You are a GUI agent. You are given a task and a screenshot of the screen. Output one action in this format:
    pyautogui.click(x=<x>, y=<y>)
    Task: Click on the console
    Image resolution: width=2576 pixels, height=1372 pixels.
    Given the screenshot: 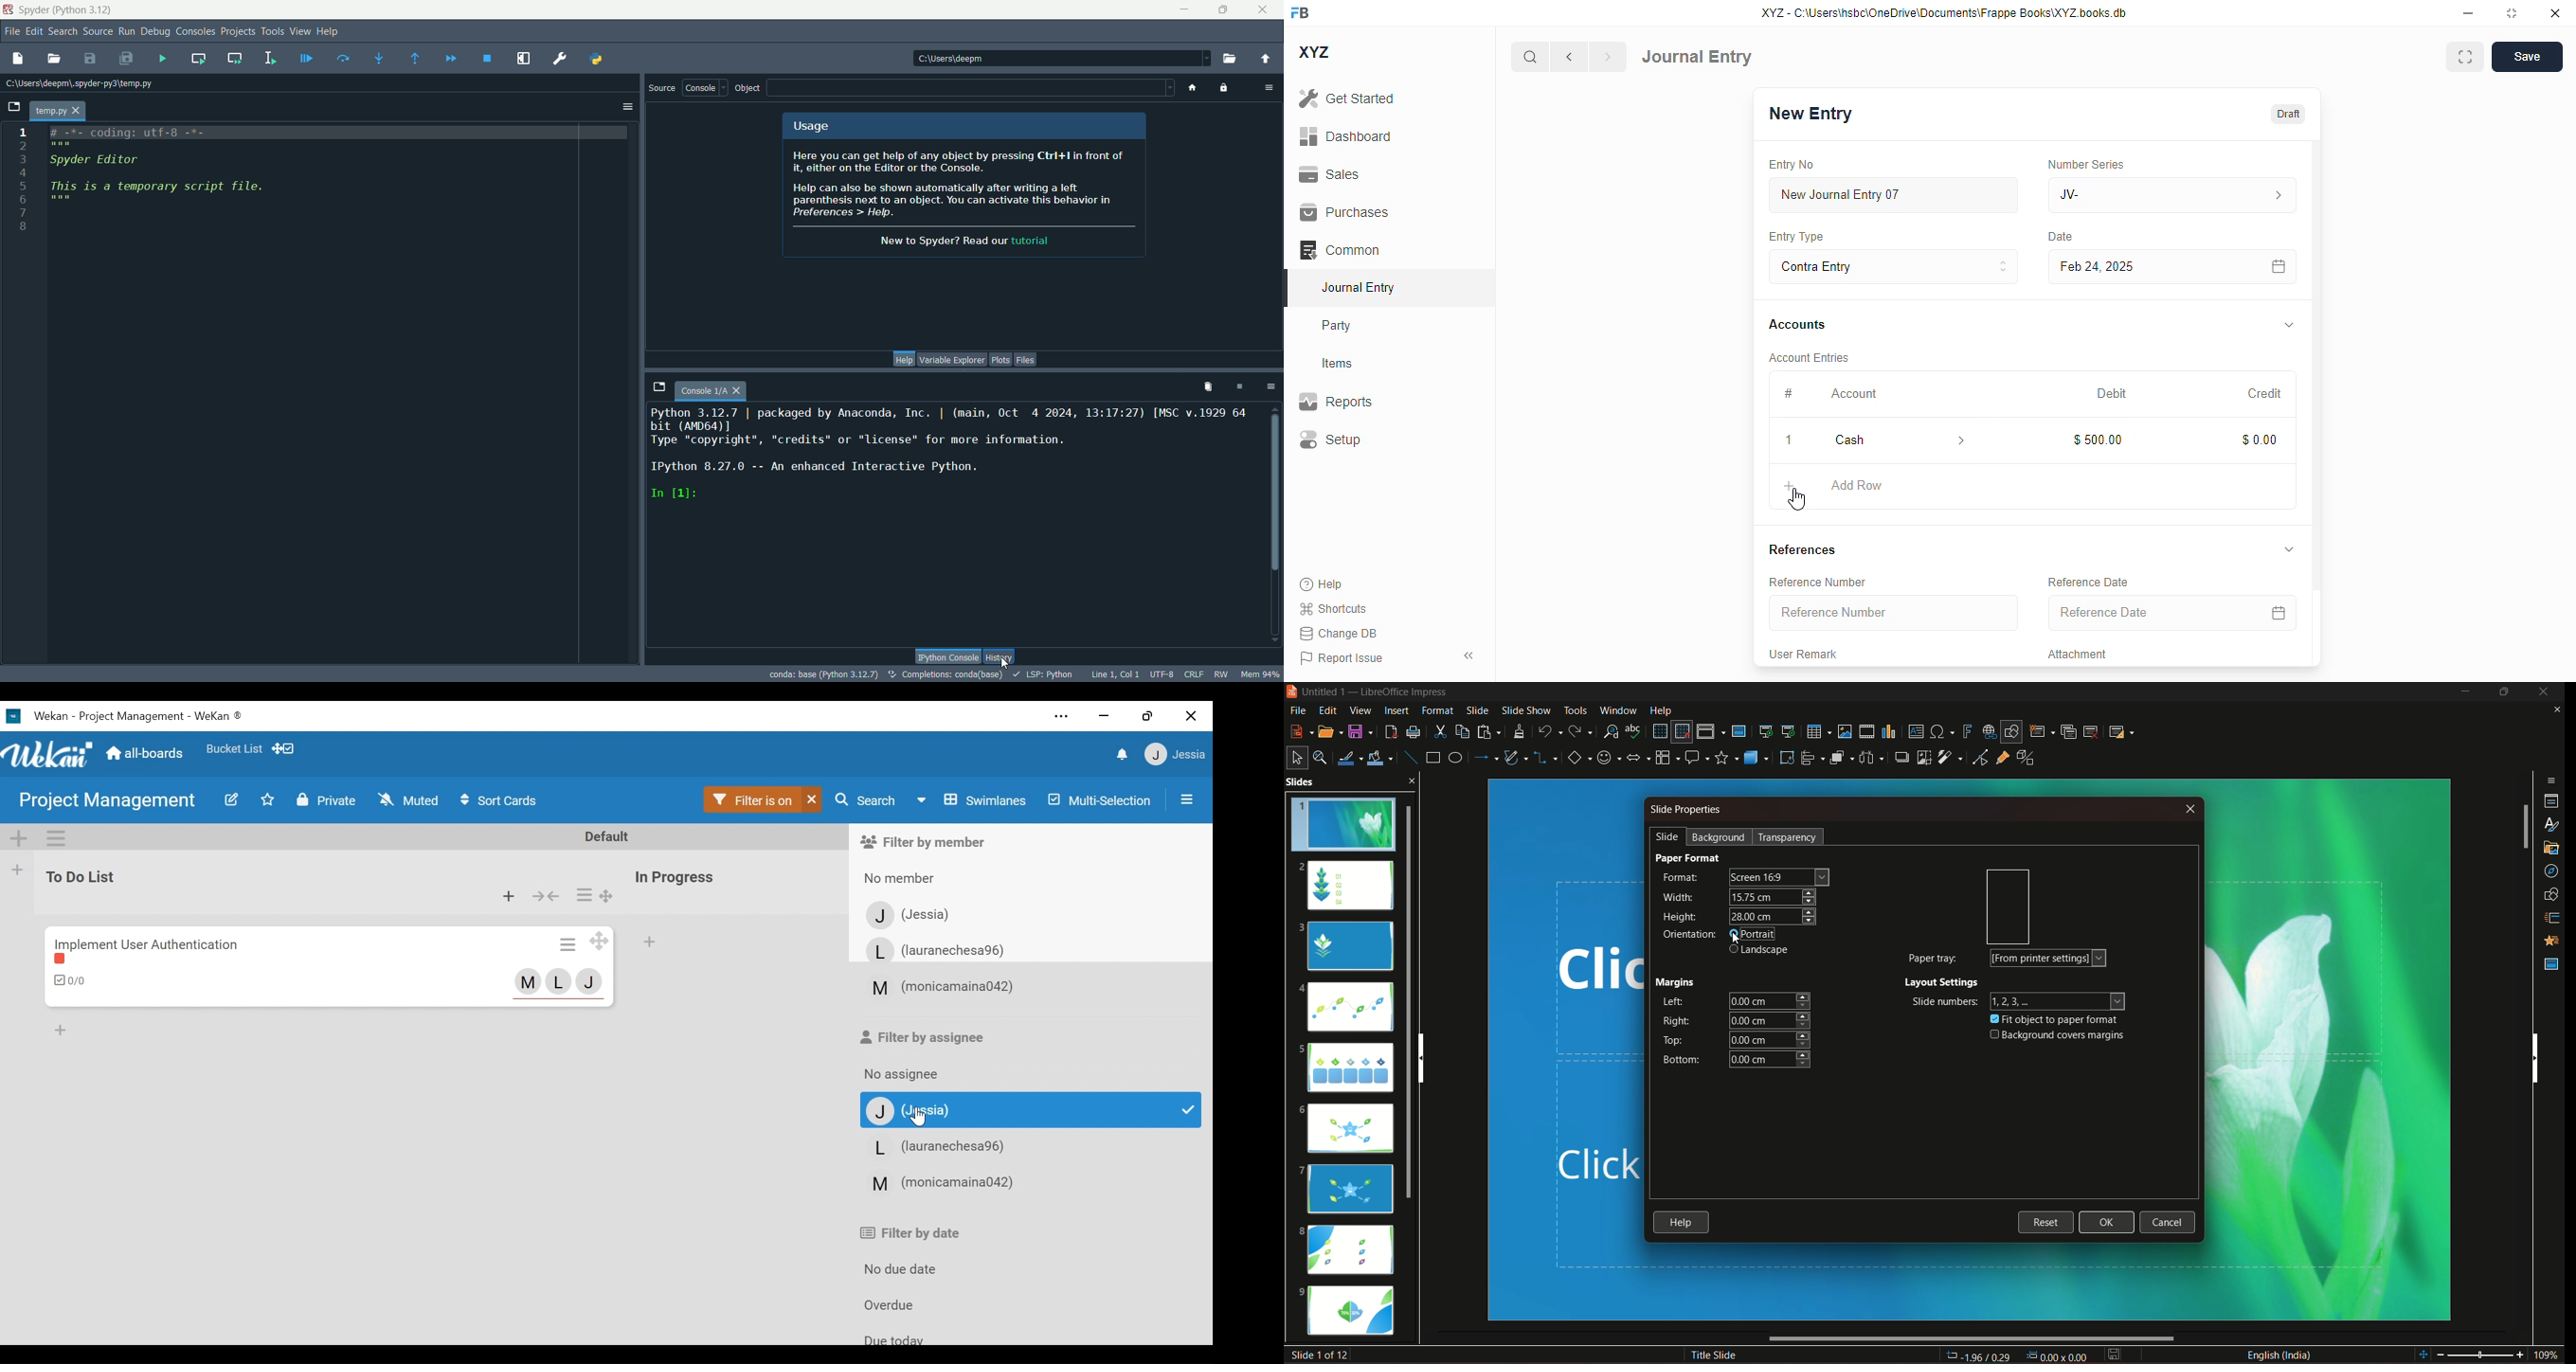 What is the action you would take?
    pyautogui.click(x=712, y=390)
    